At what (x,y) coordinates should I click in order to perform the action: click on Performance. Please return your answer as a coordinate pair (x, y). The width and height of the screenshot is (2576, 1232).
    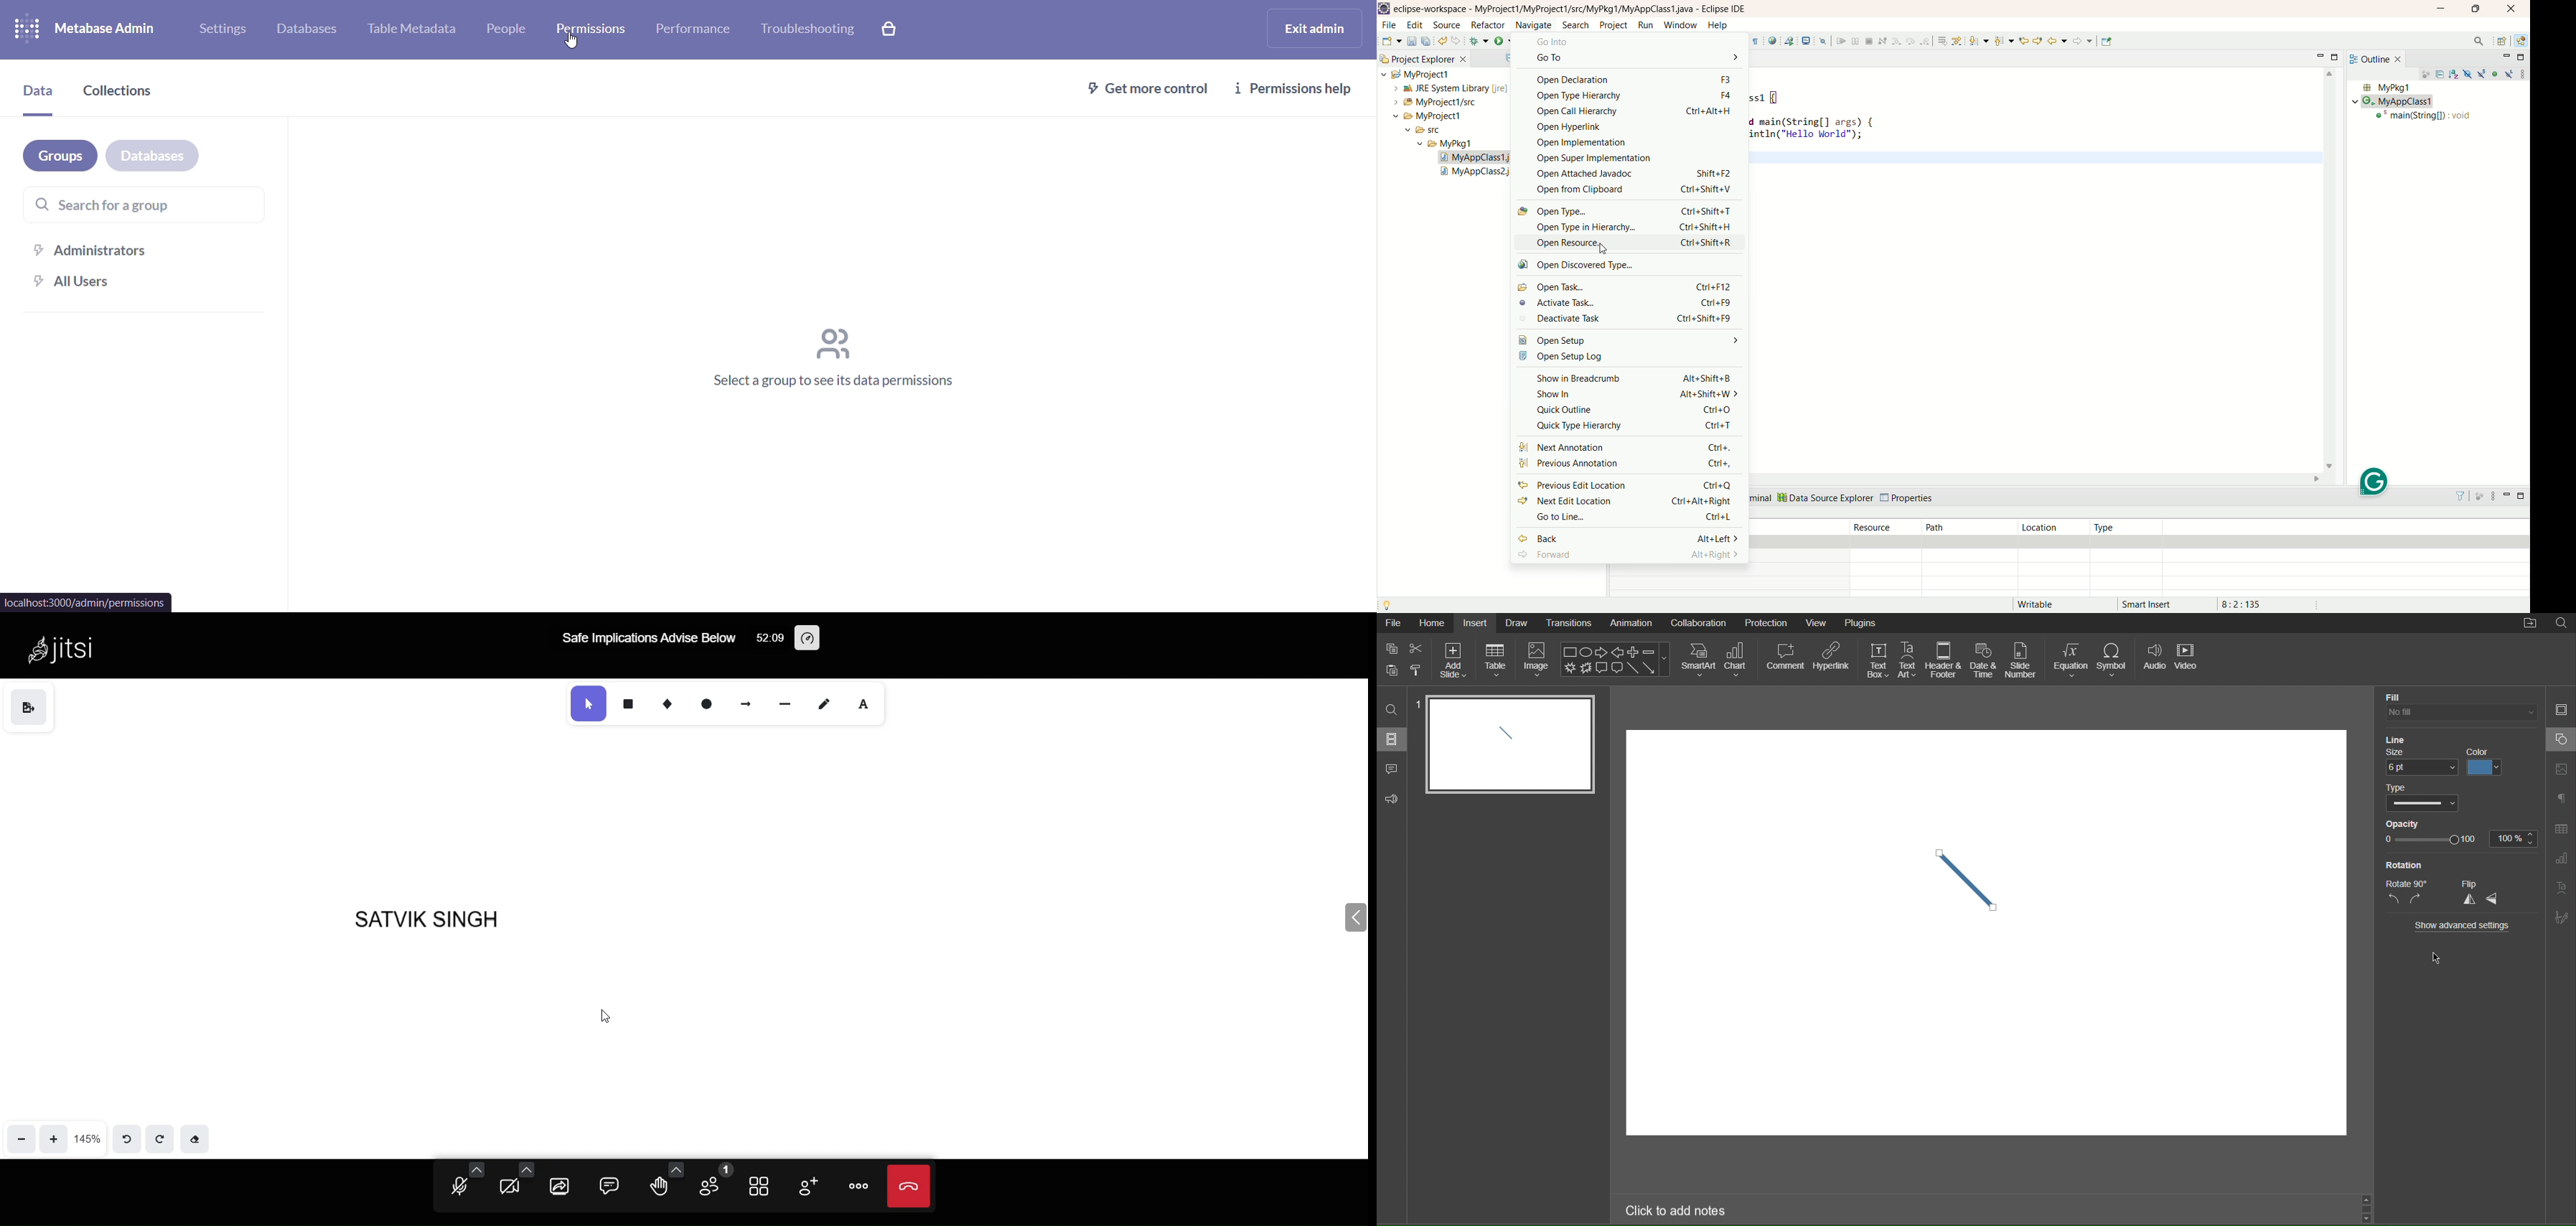
    Looking at the image, I should click on (695, 32).